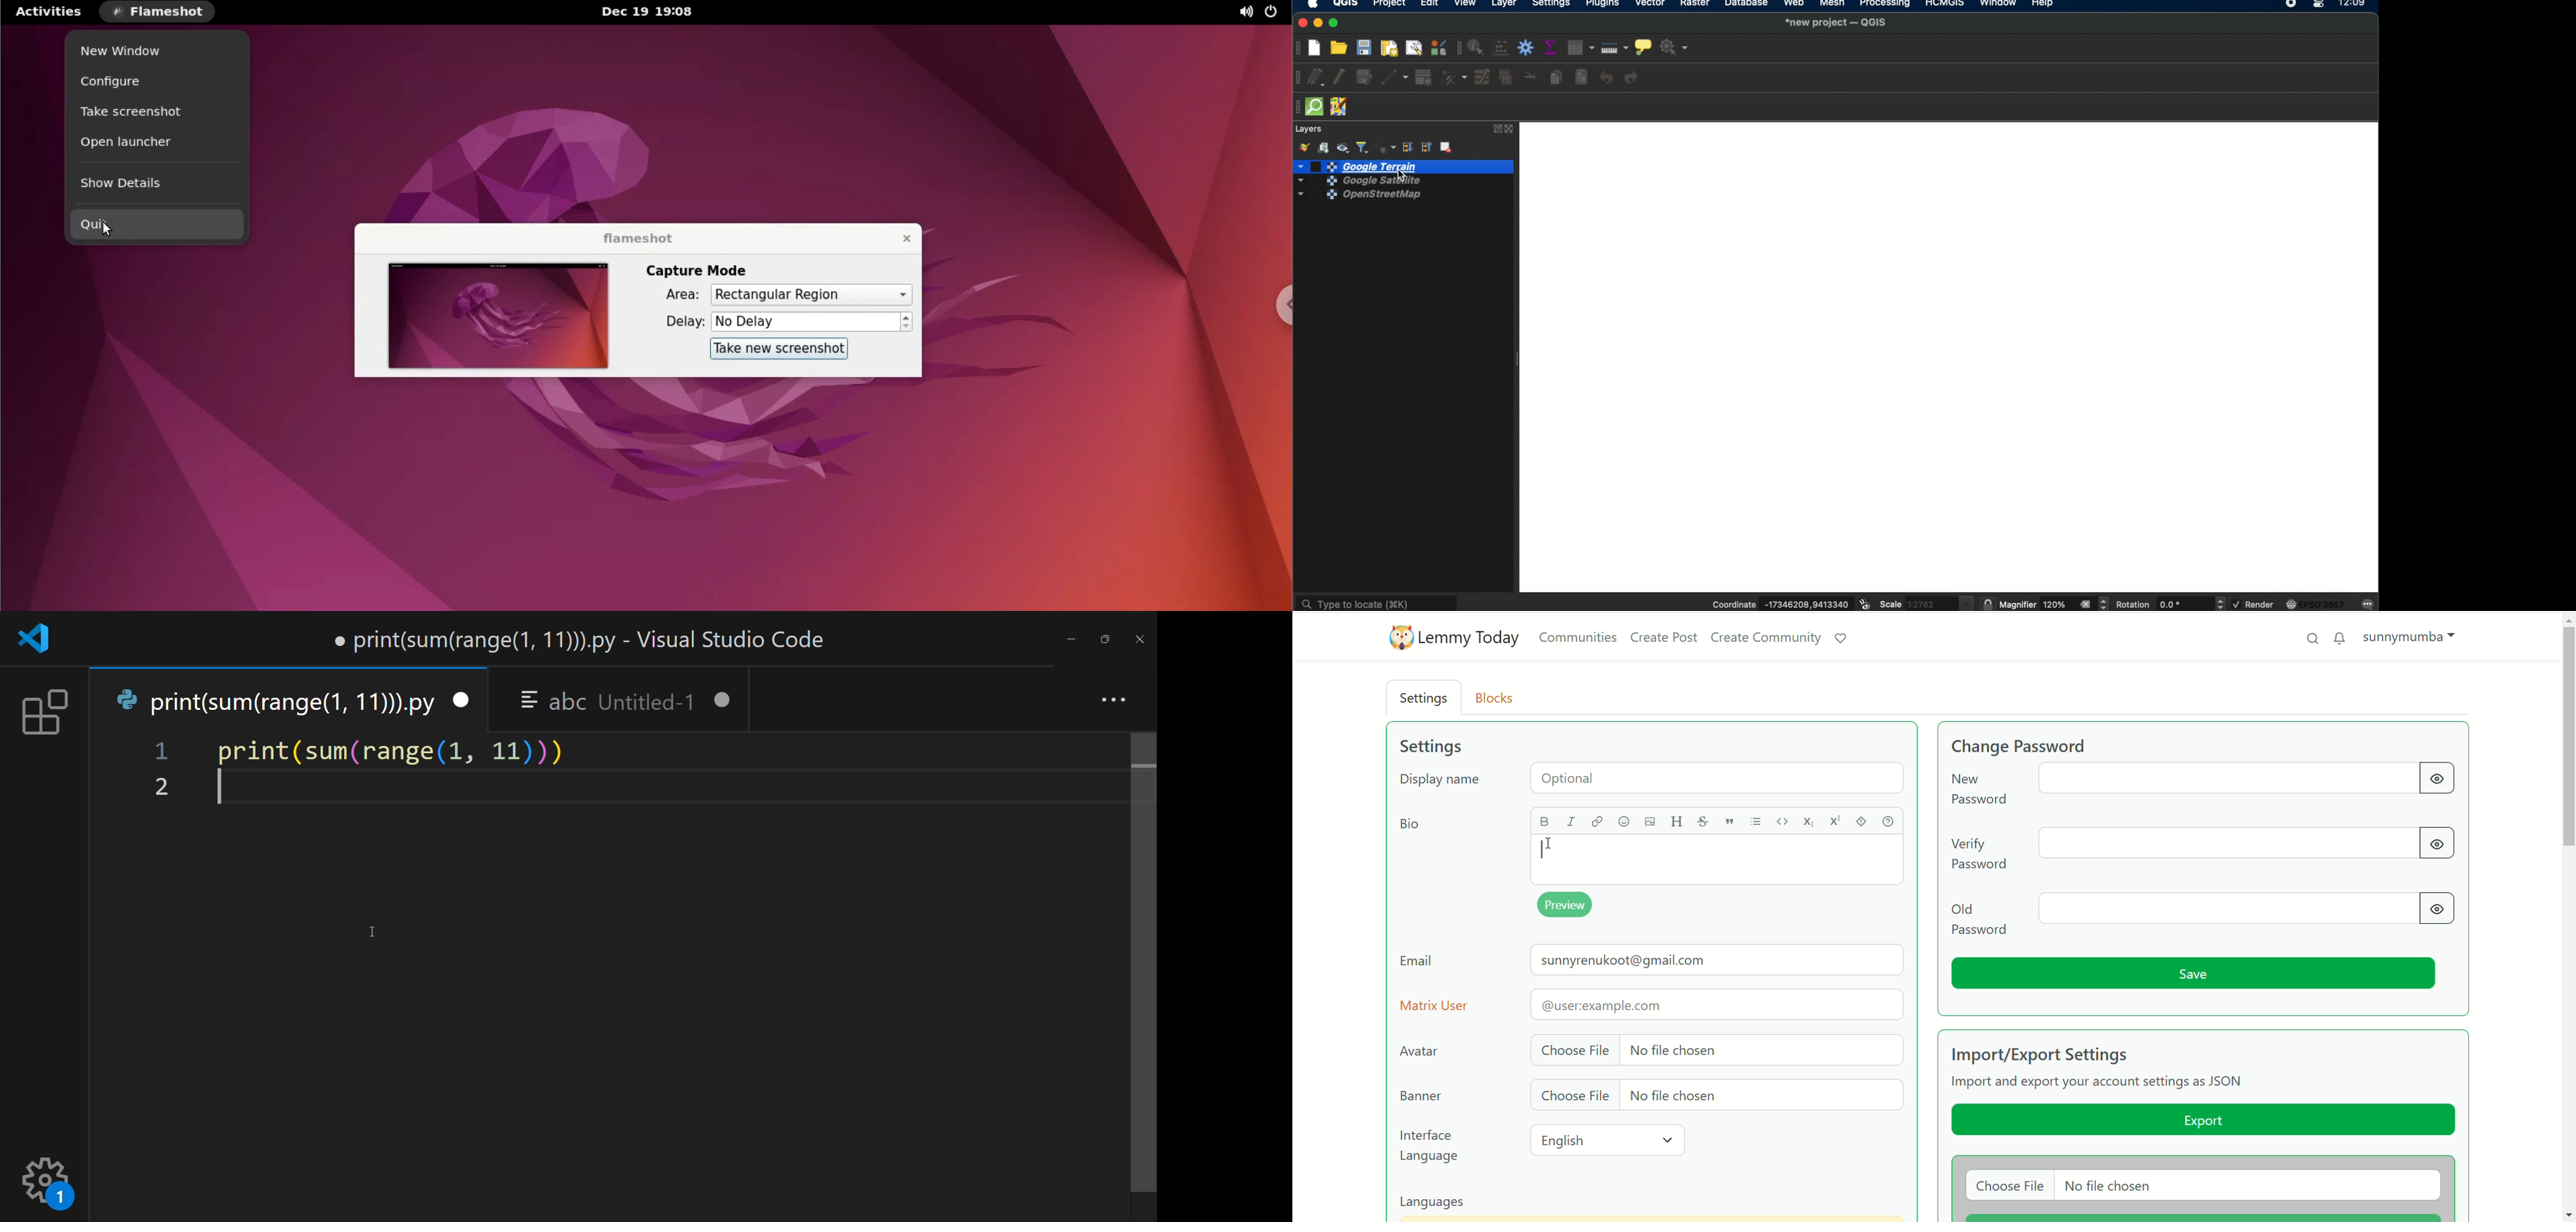  Describe the element at coordinates (810, 295) in the screenshot. I see `capture area options` at that location.